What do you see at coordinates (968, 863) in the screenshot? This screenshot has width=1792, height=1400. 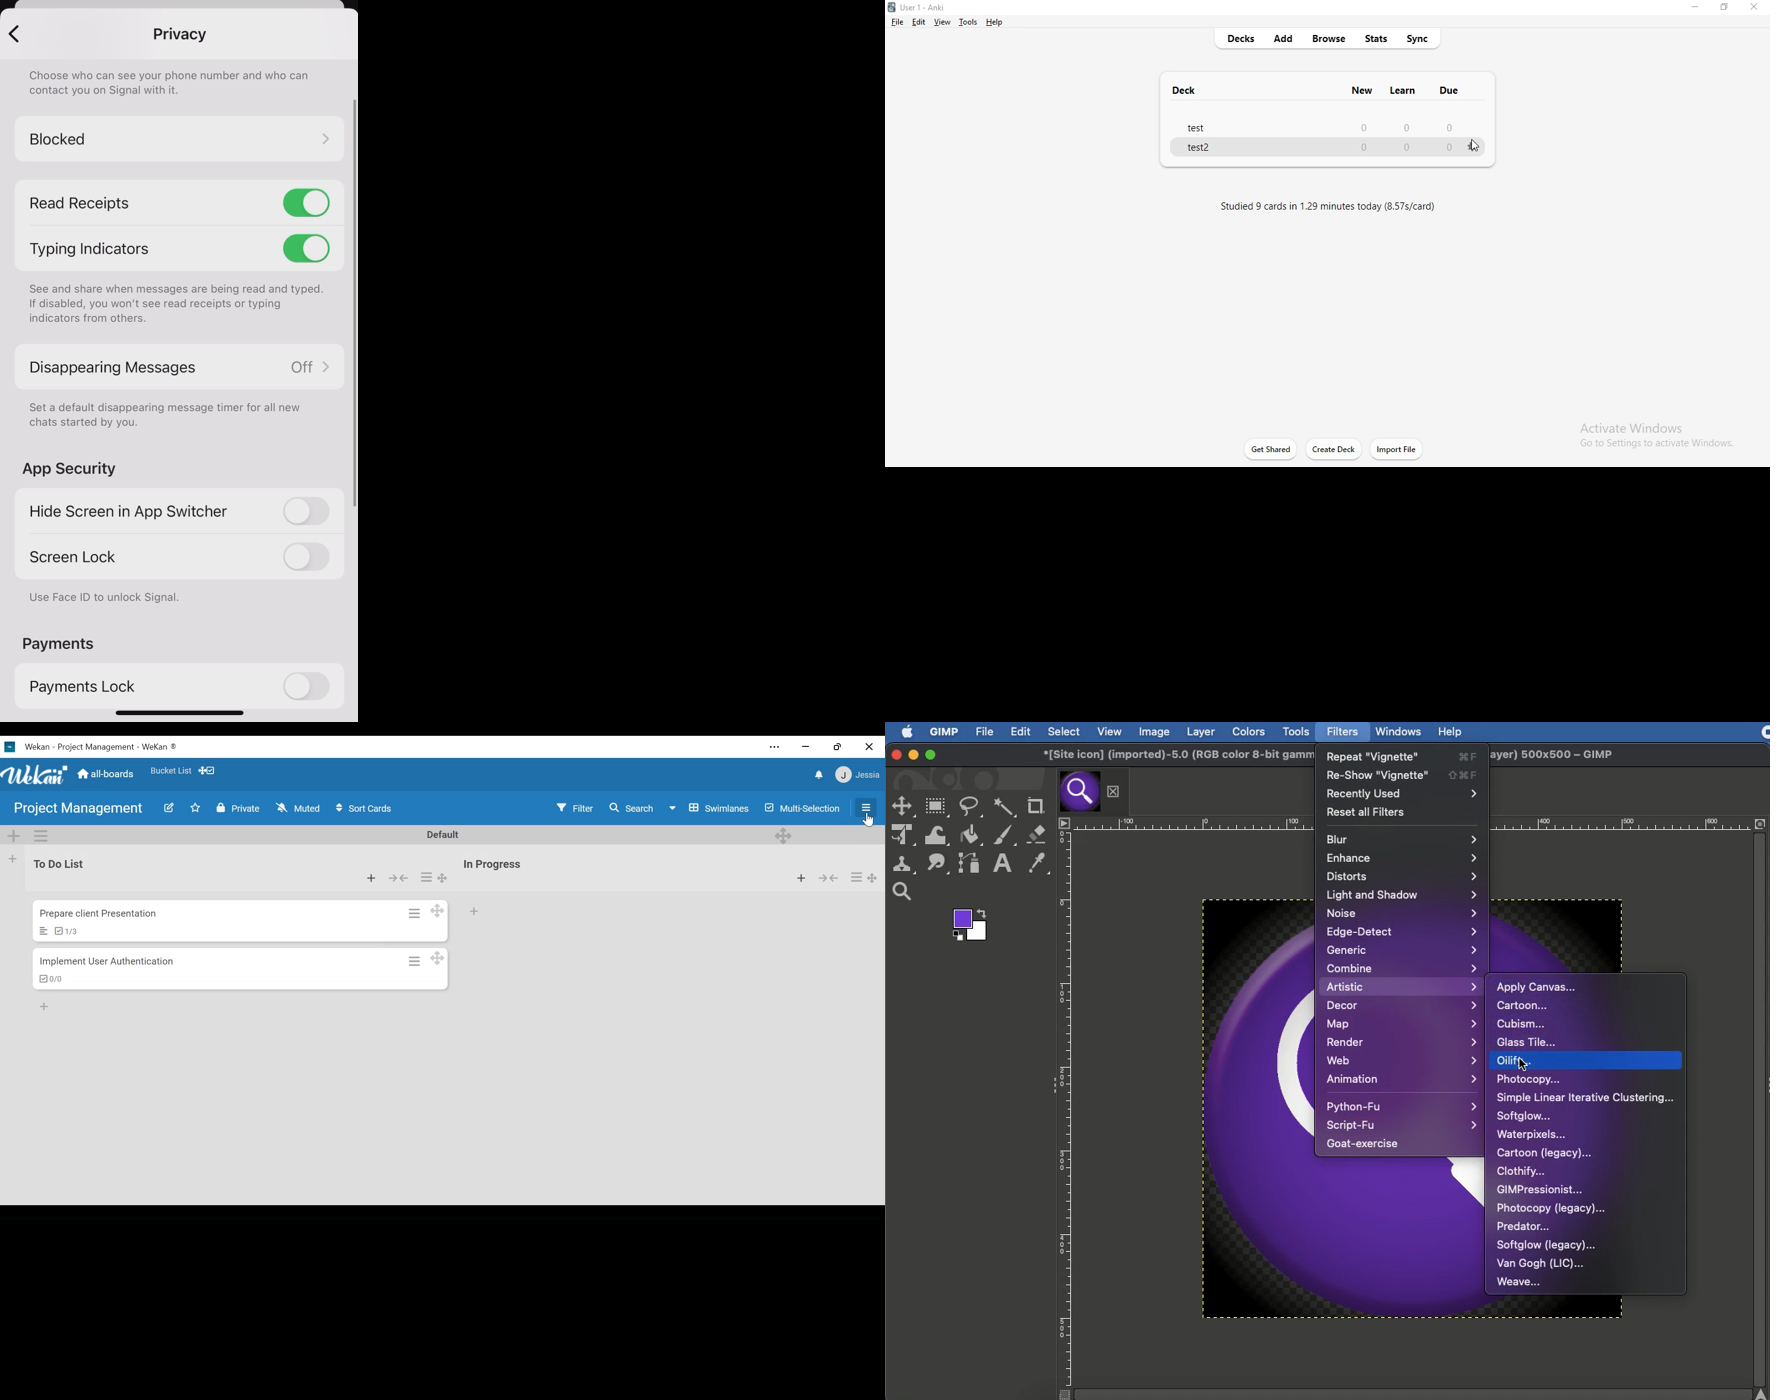 I see `Path` at bounding box center [968, 863].